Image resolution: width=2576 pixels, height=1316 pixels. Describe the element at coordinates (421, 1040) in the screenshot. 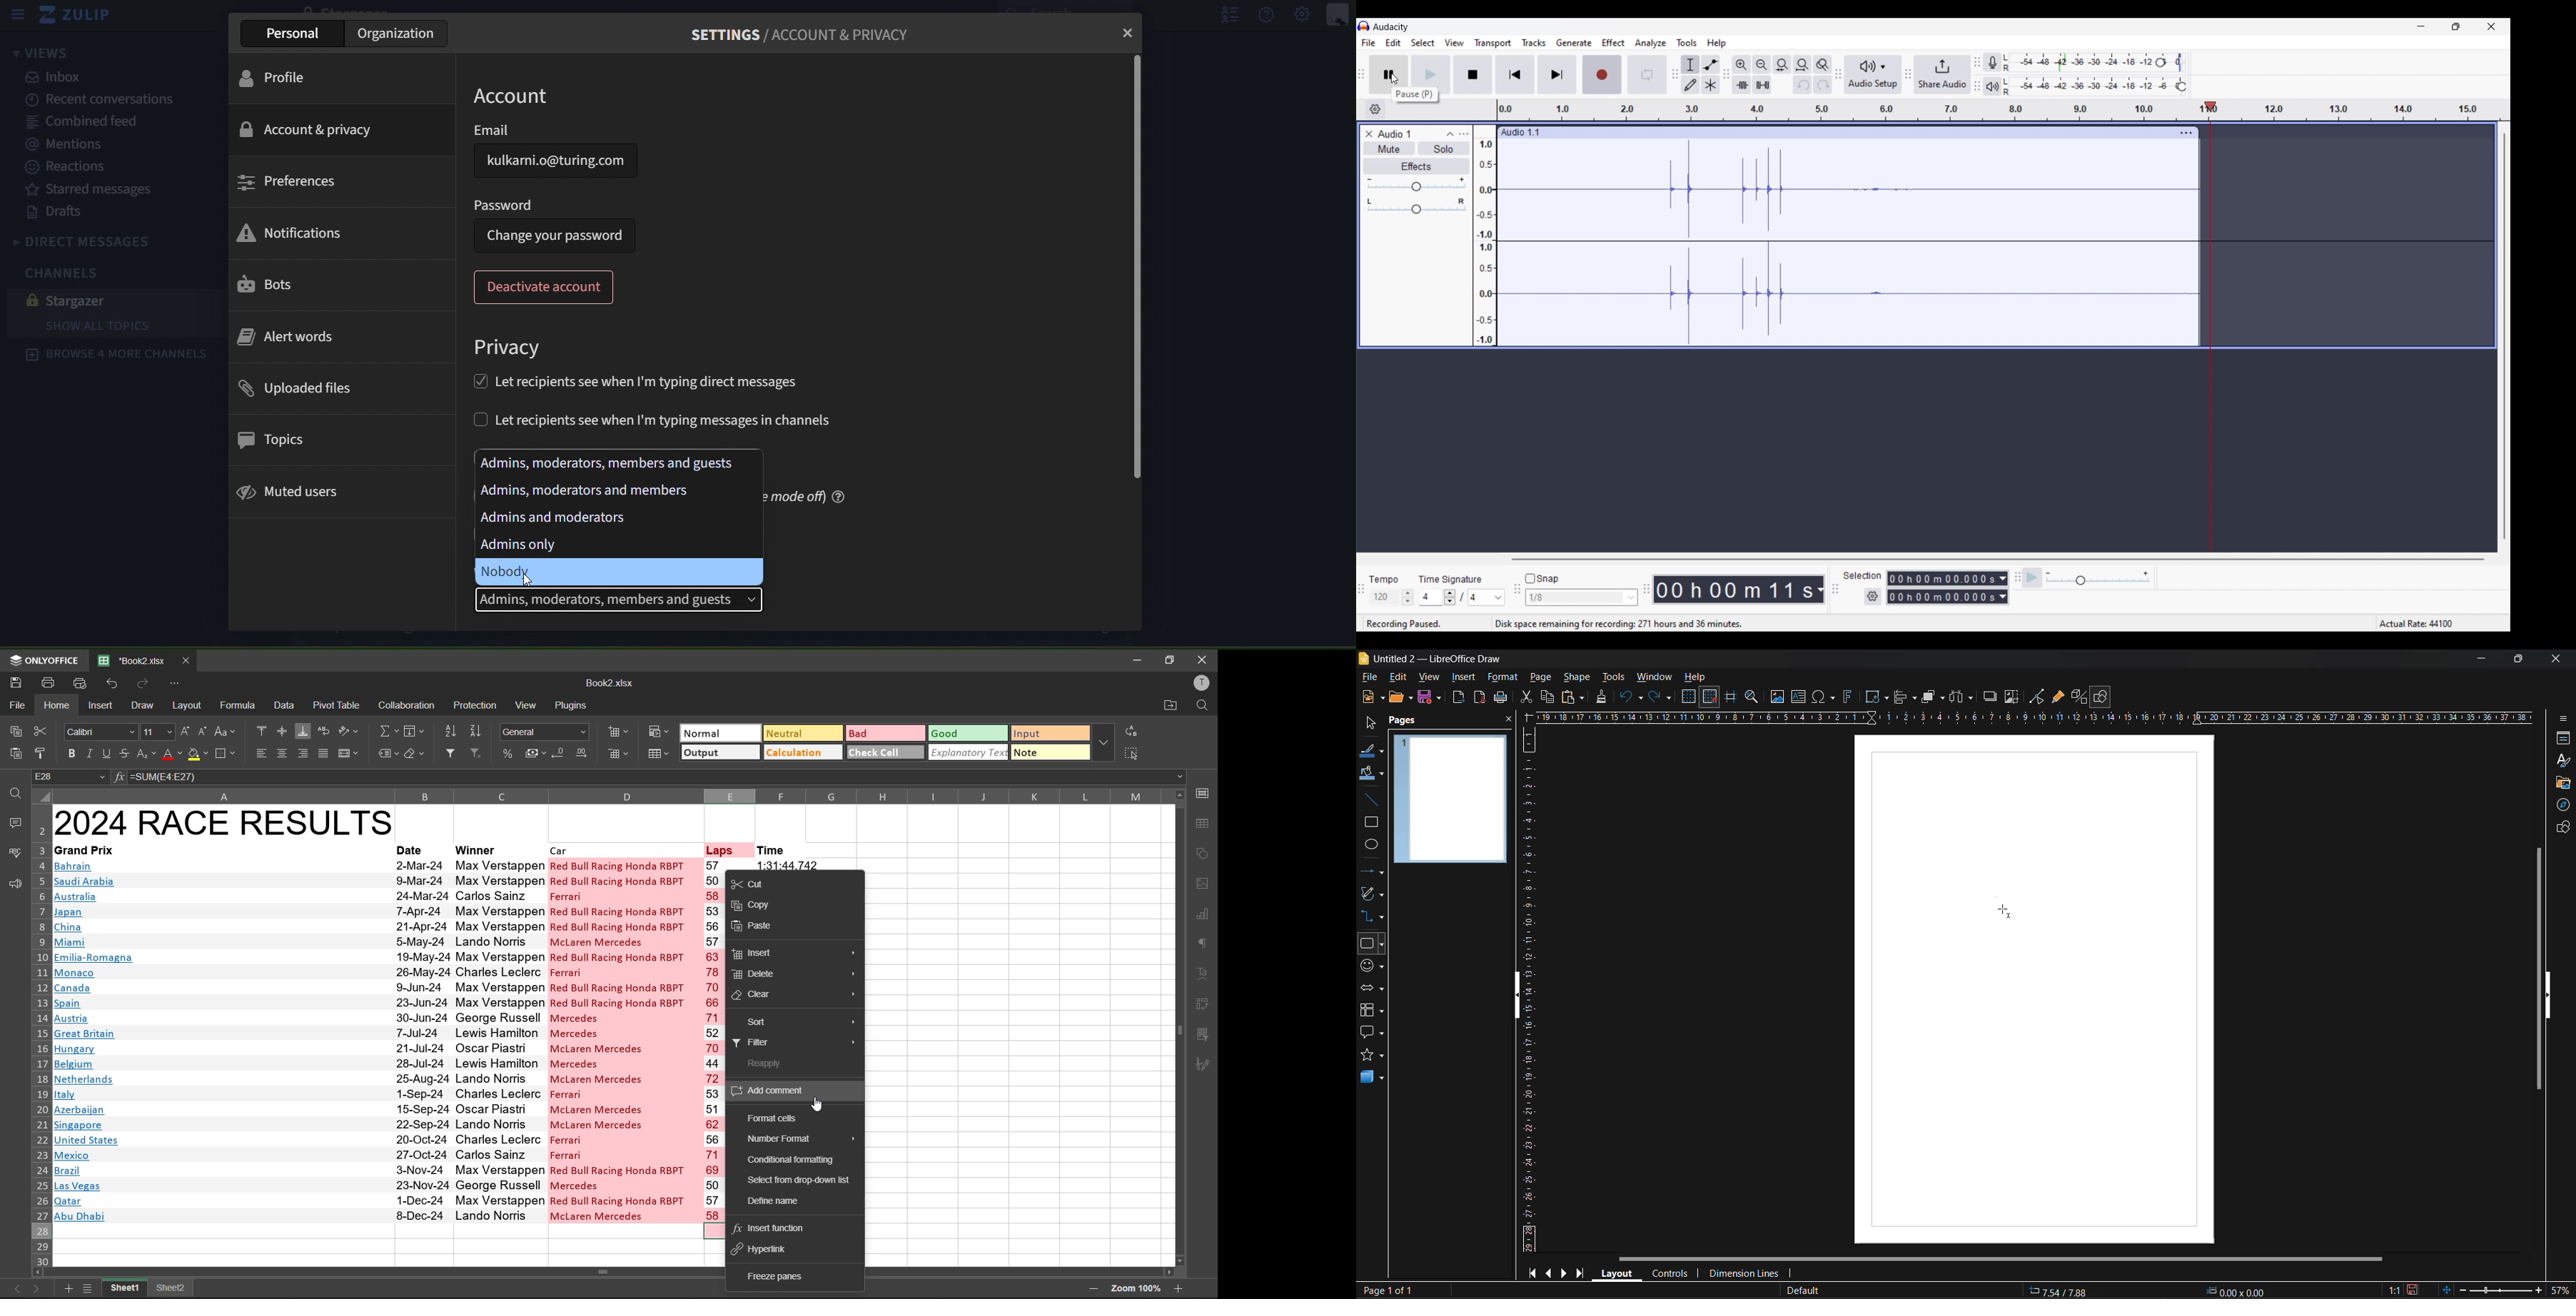

I see `date` at that location.